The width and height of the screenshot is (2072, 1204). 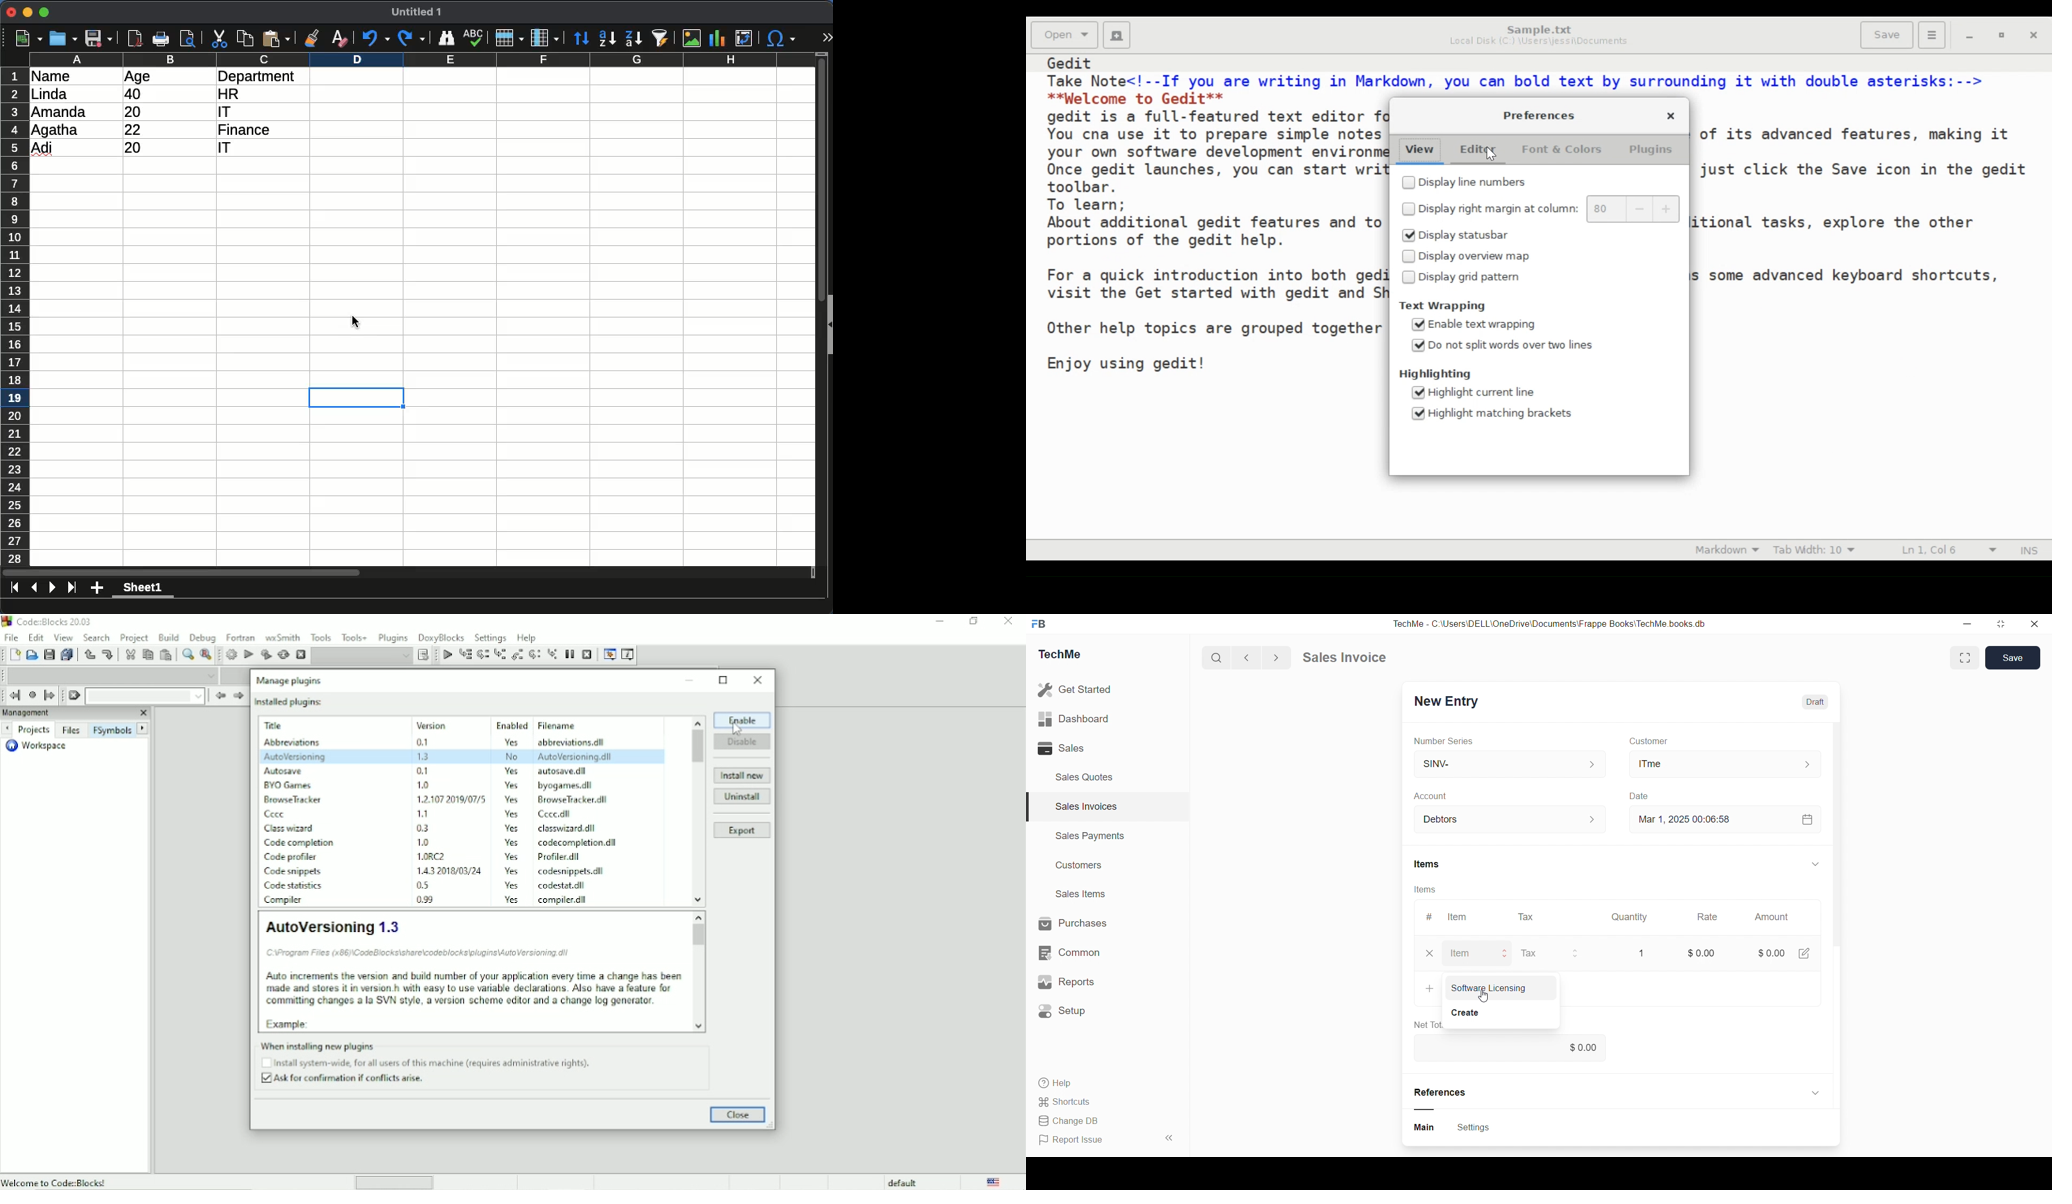 What do you see at coordinates (231, 654) in the screenshot?
I see `Build` at bounding box center [231, 654].